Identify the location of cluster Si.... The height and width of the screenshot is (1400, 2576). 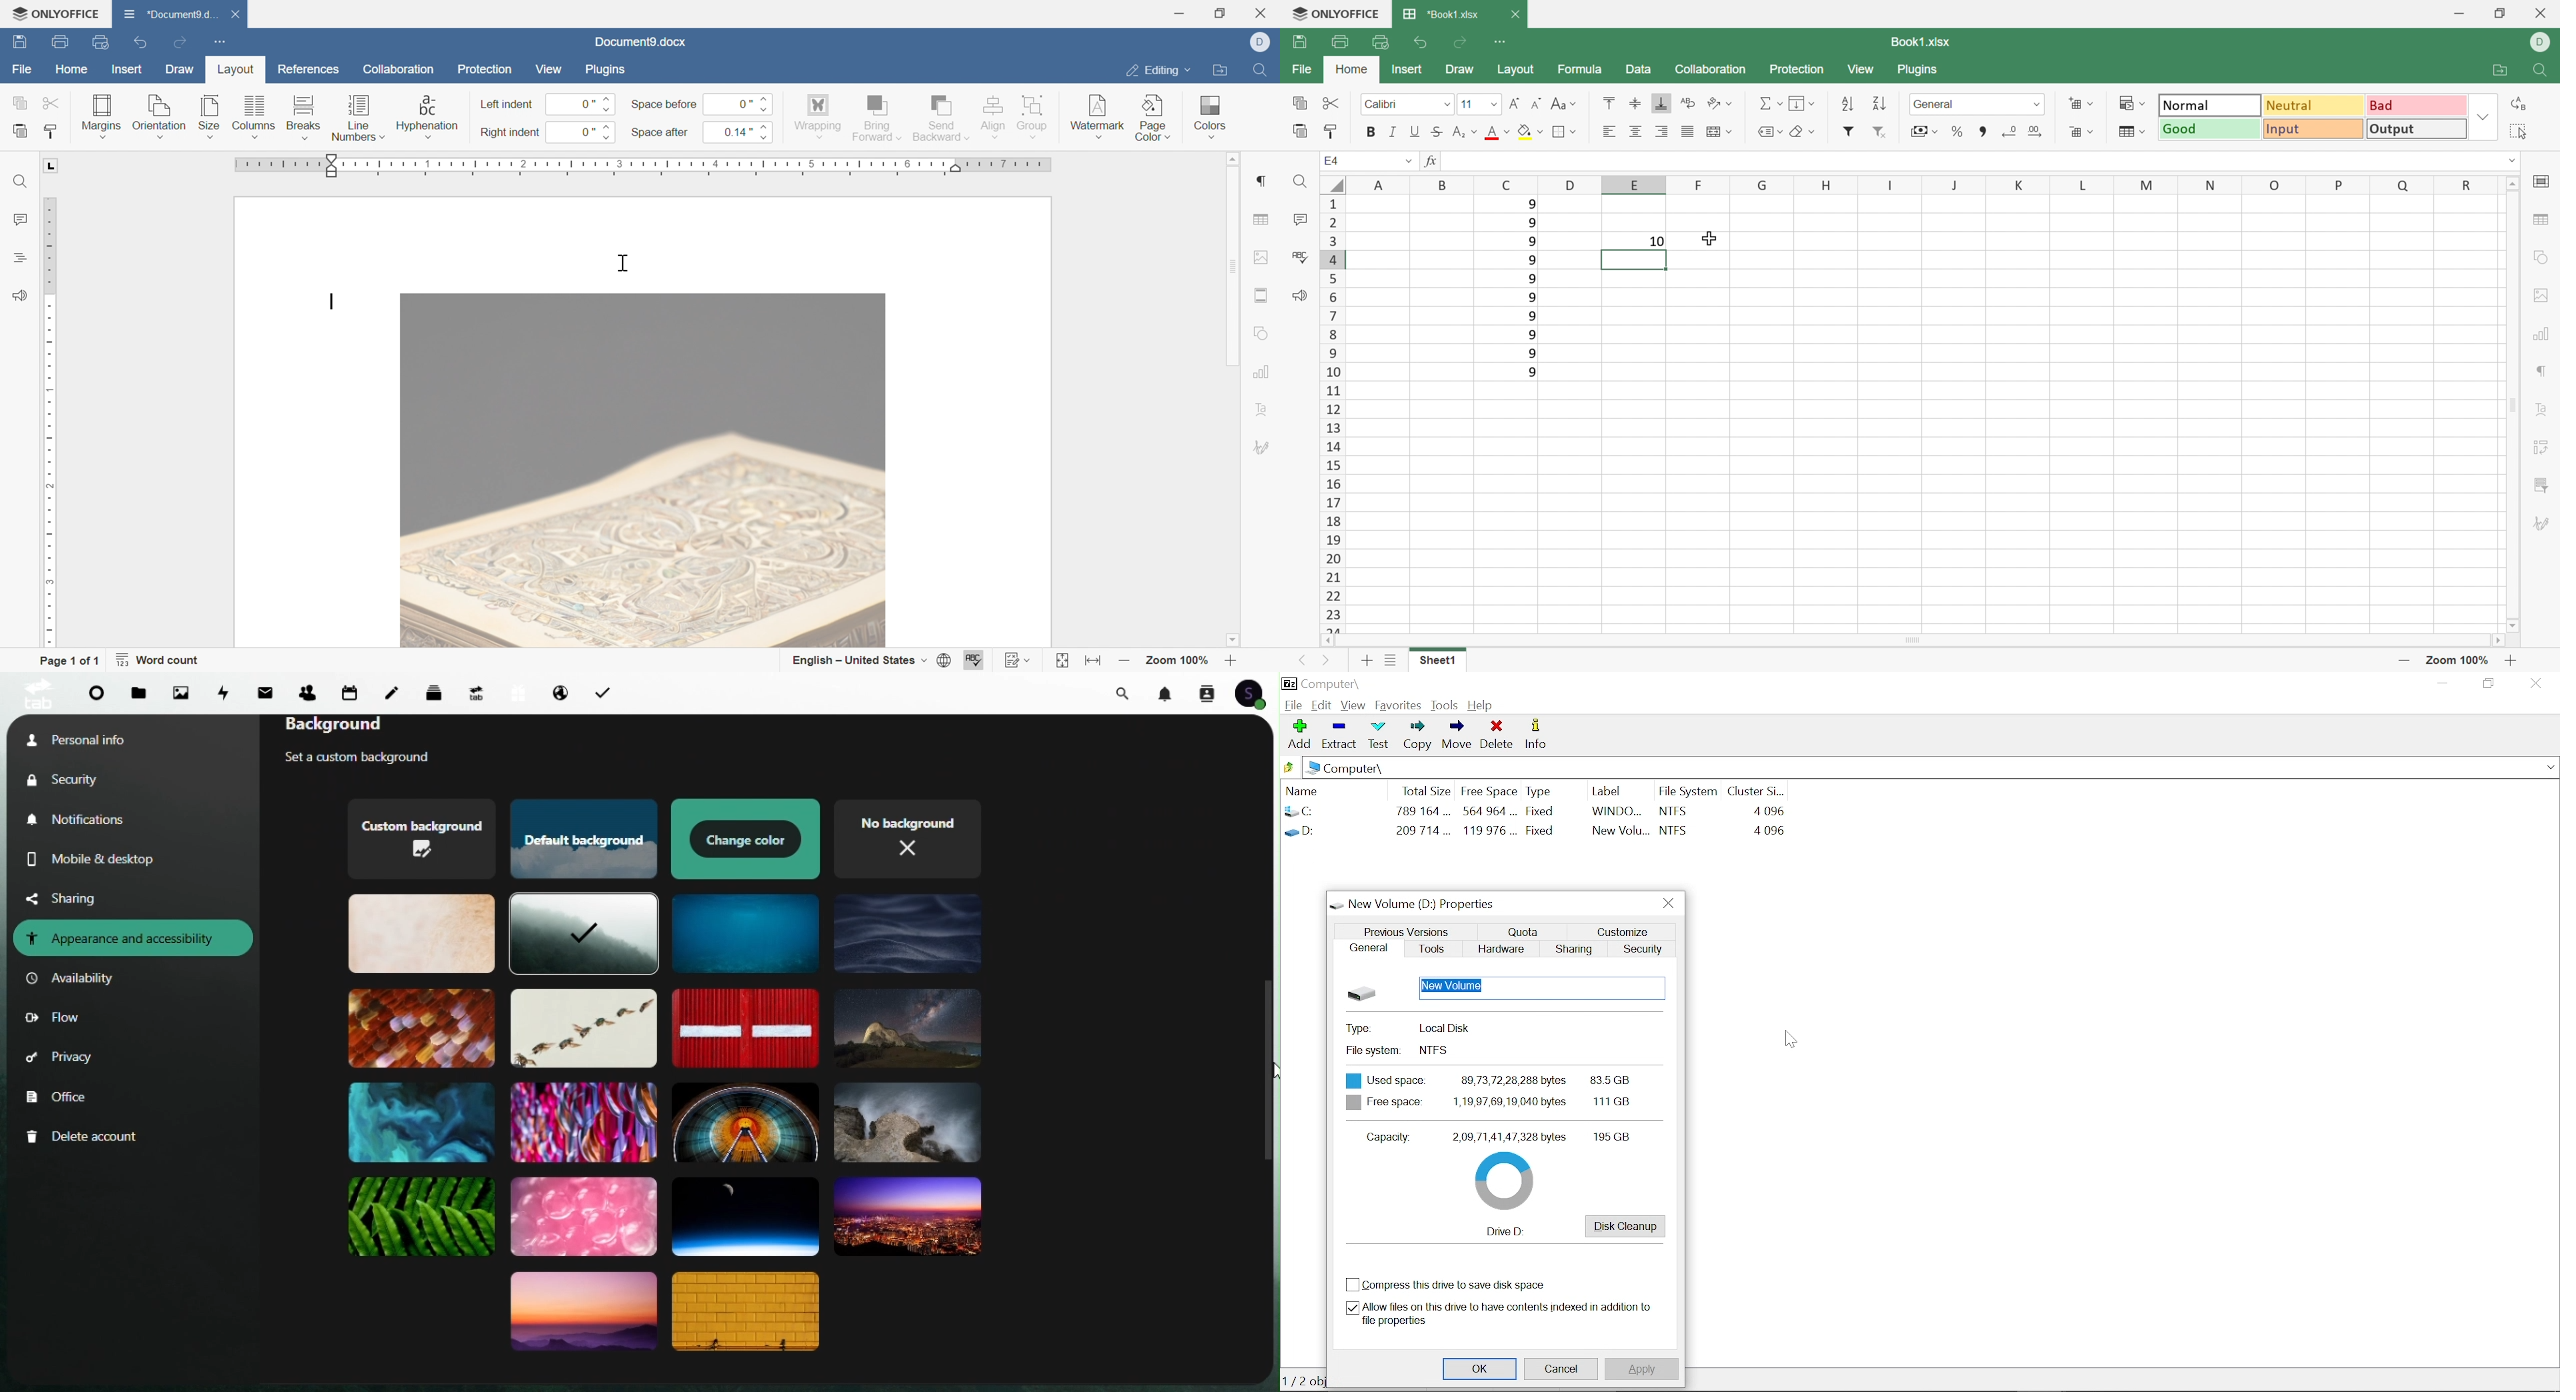
(1759, 788).